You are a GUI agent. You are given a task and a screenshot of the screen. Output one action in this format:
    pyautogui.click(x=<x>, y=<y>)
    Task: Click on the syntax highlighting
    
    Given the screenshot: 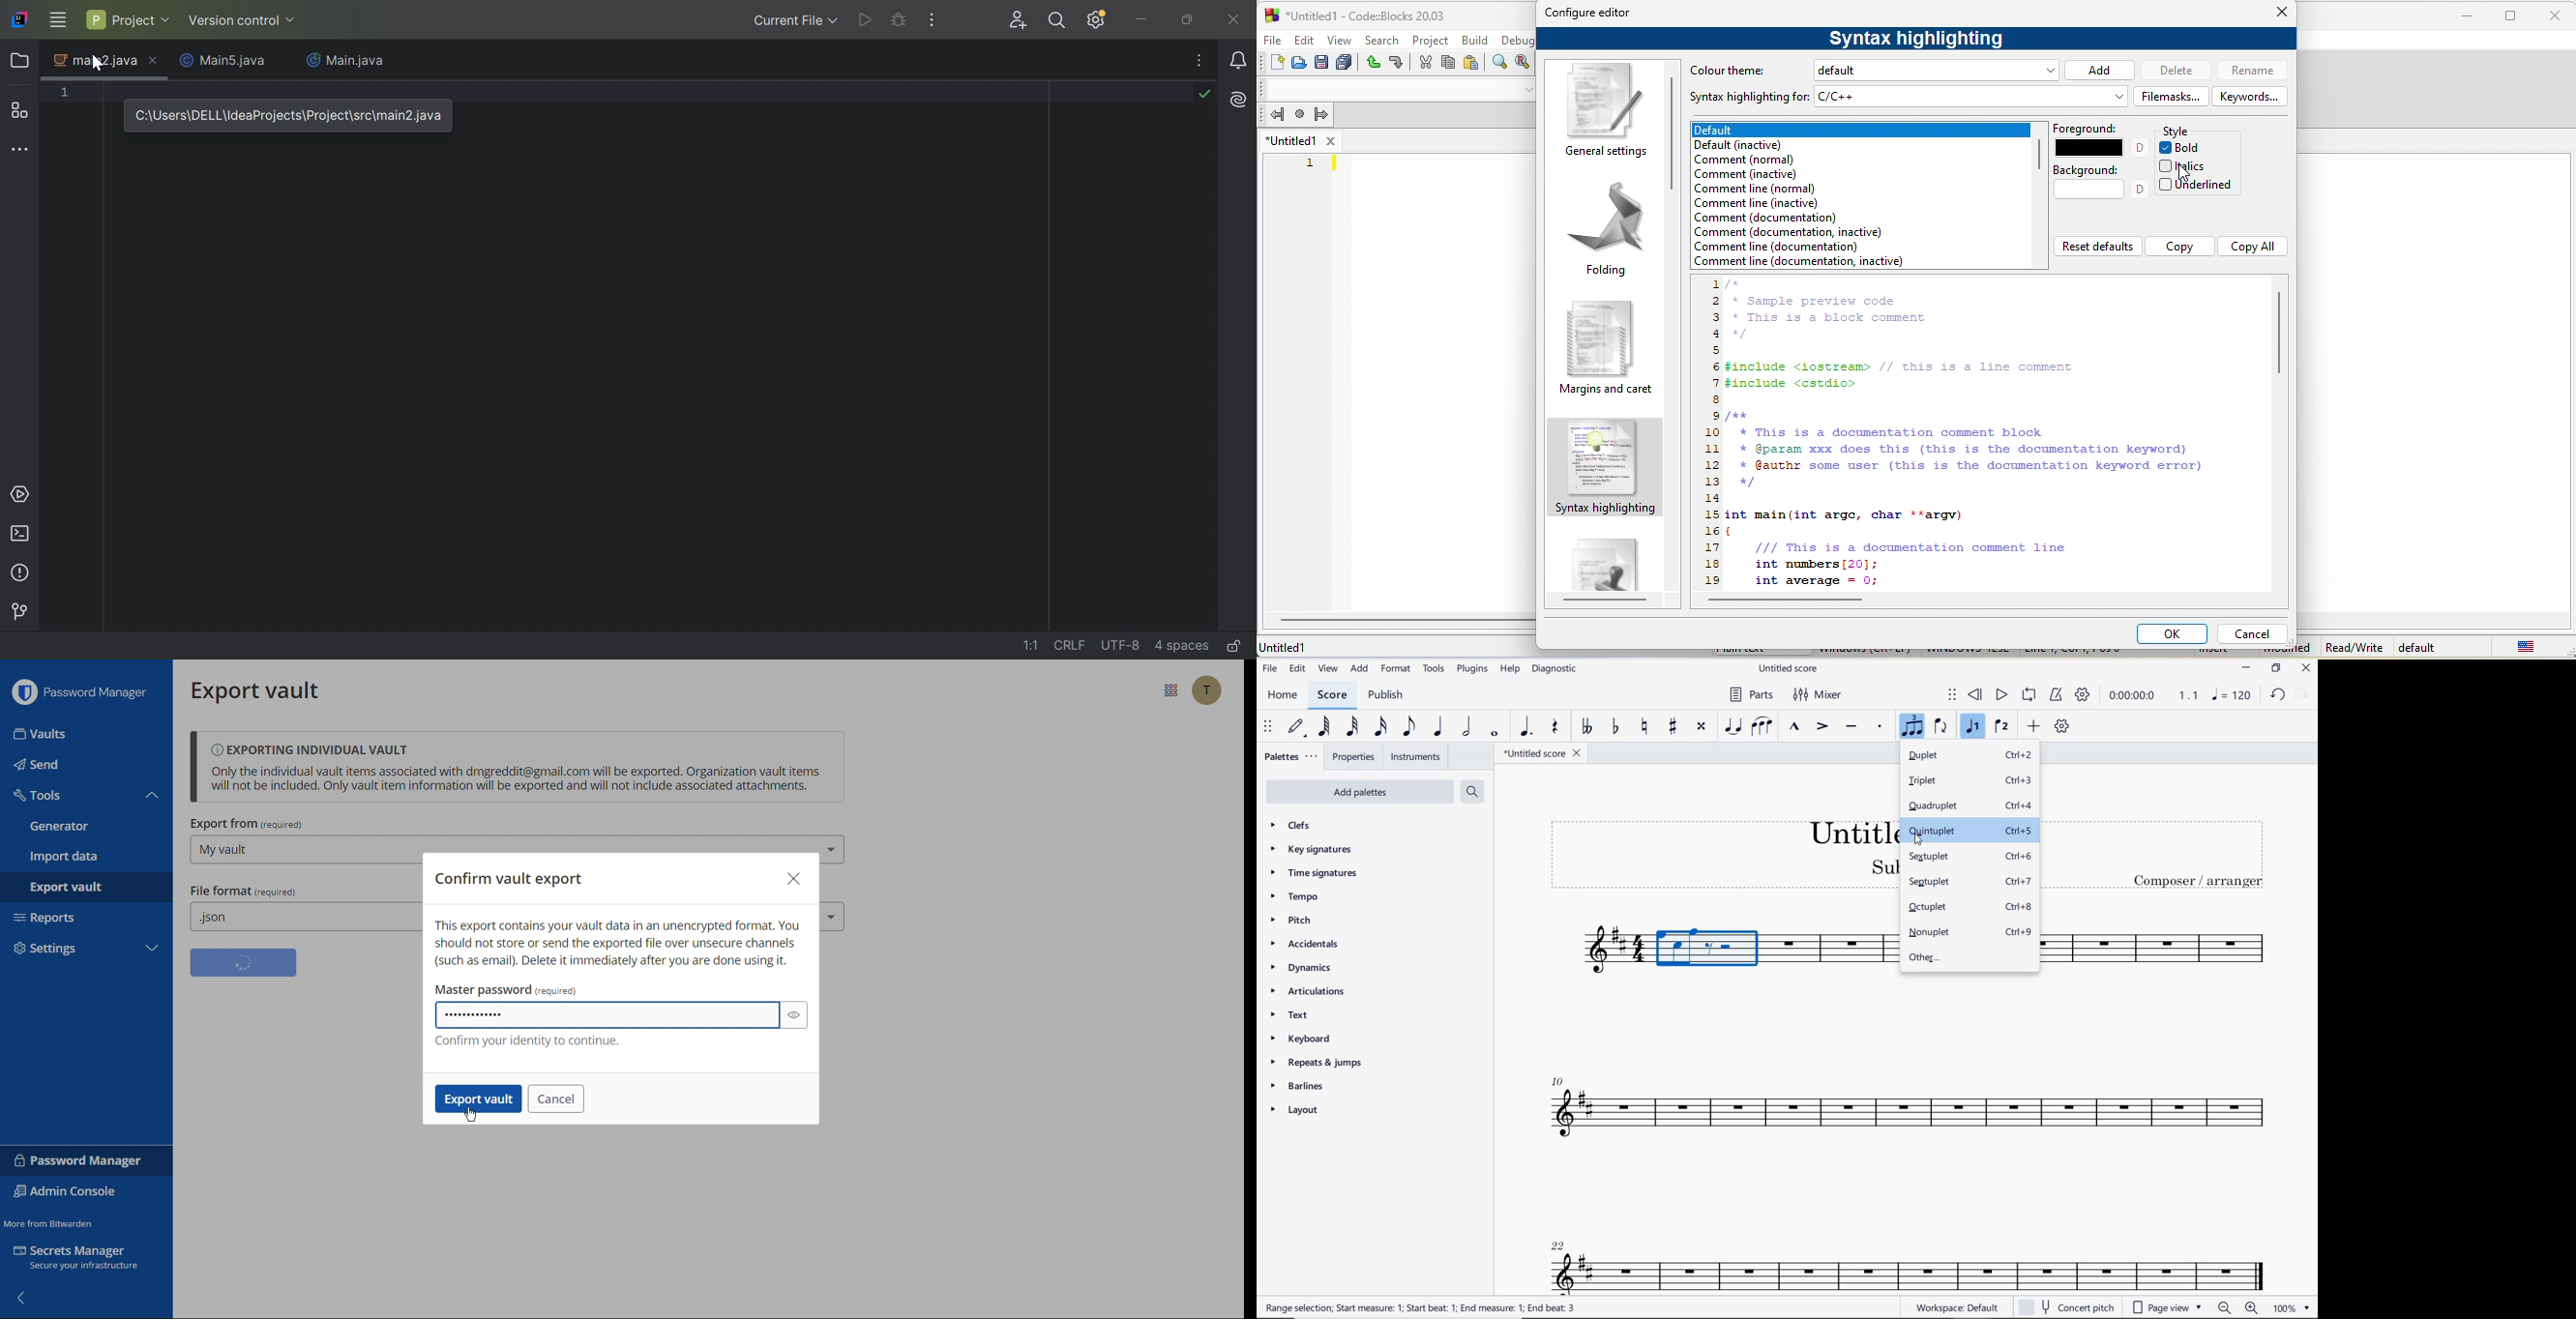 What is the action you would take?
    pyautogui.click(x=1606, y=469)
    